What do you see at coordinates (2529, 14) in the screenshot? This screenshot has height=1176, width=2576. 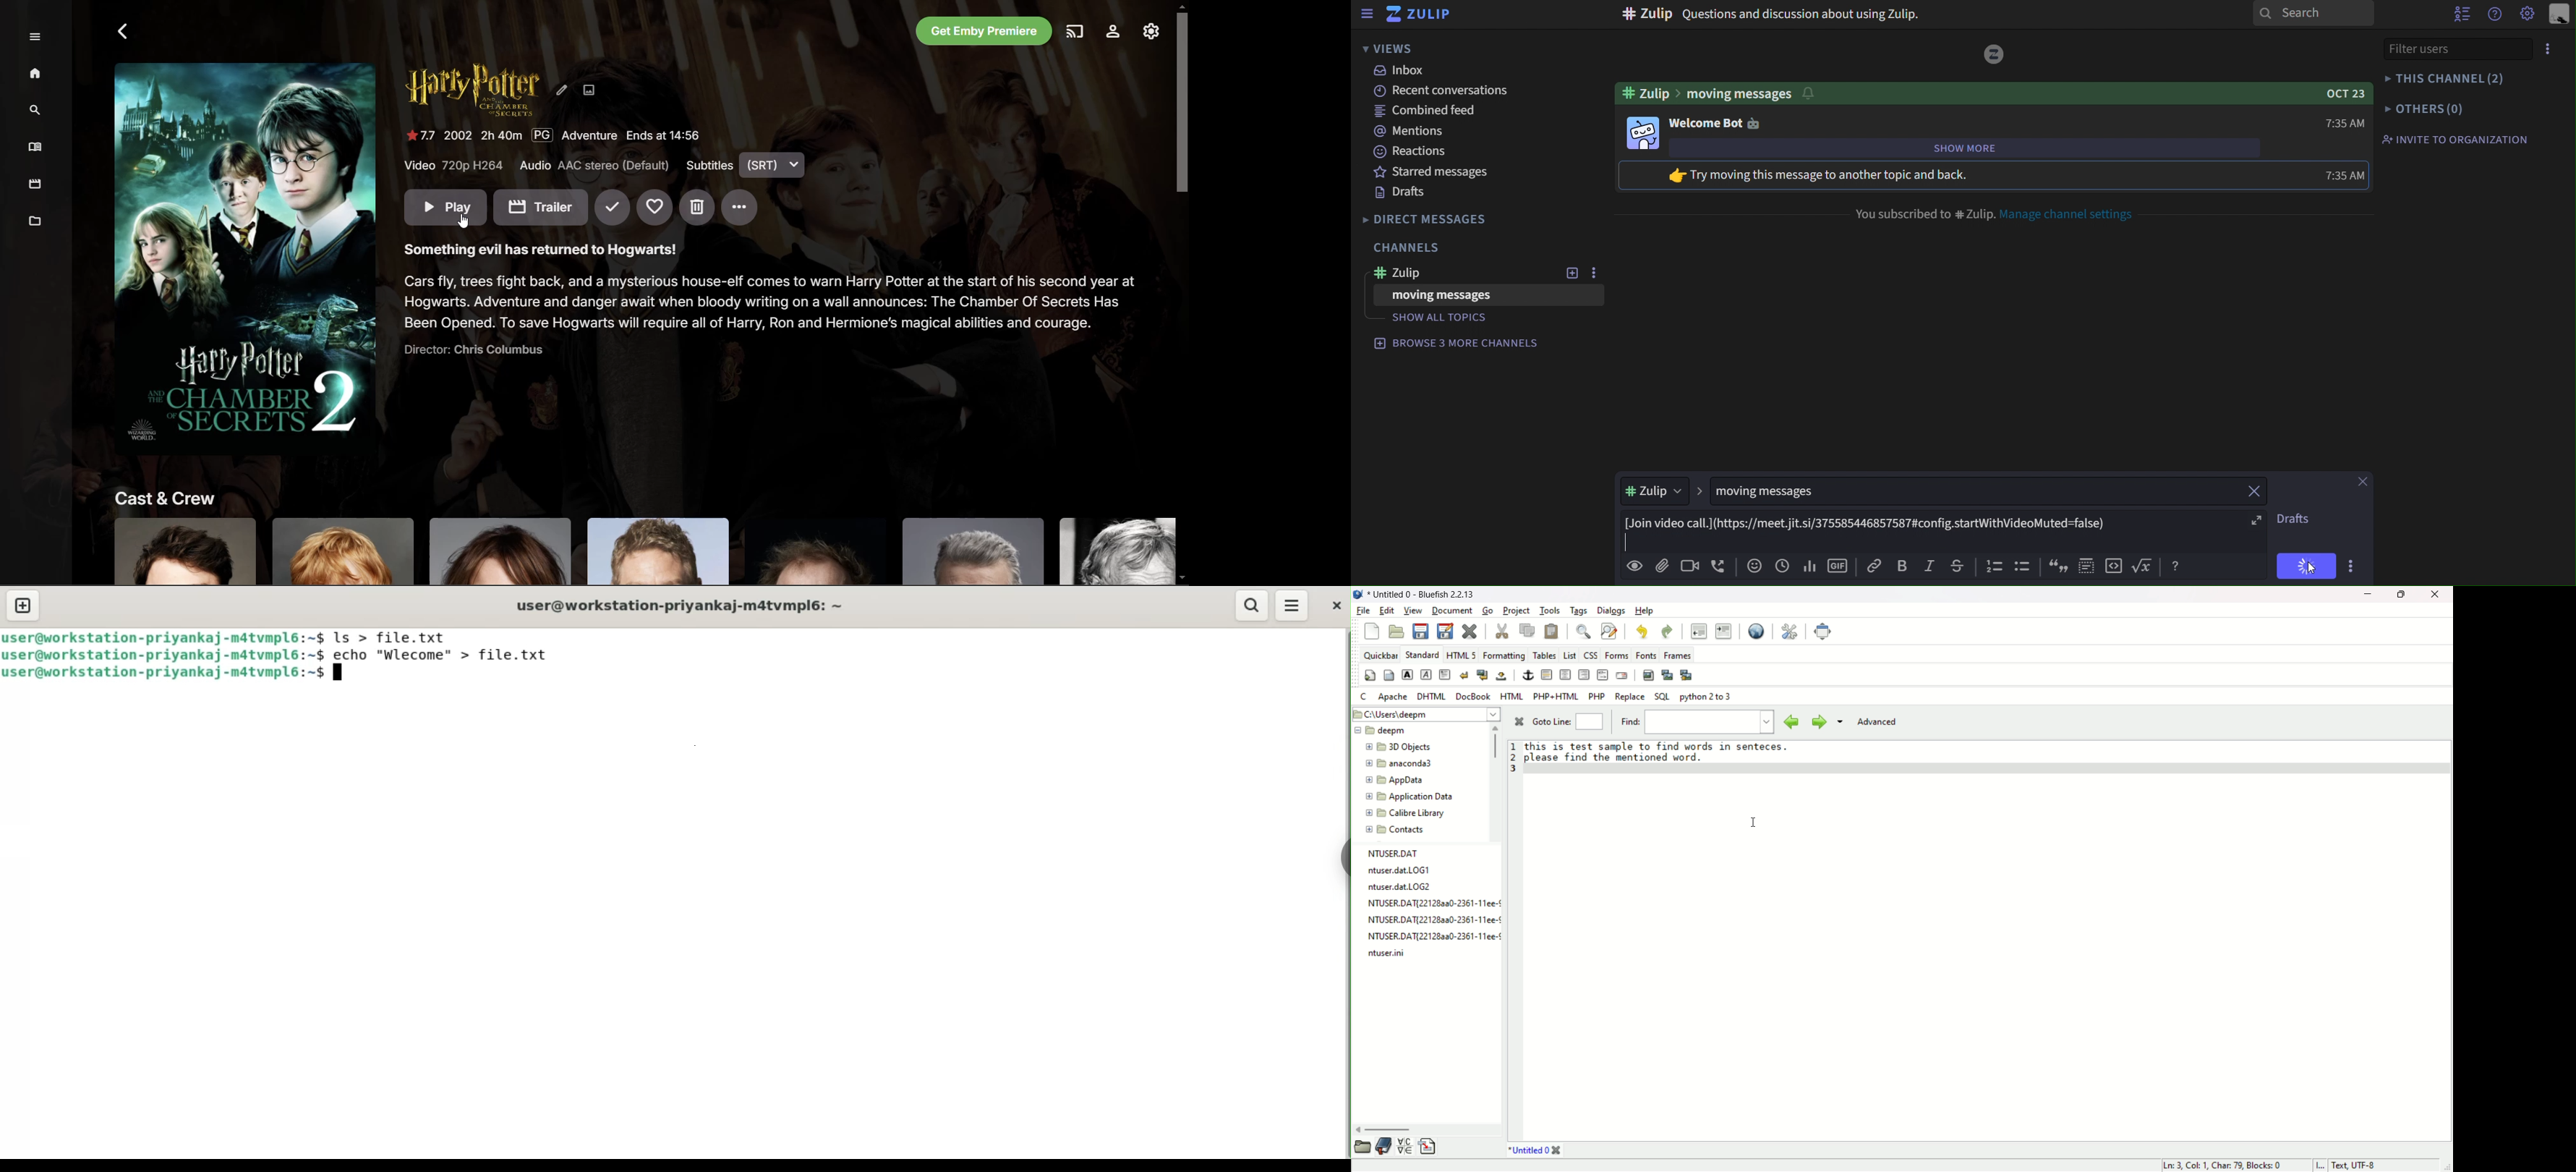 I see `main menu` at bounding box center [2529, 14].